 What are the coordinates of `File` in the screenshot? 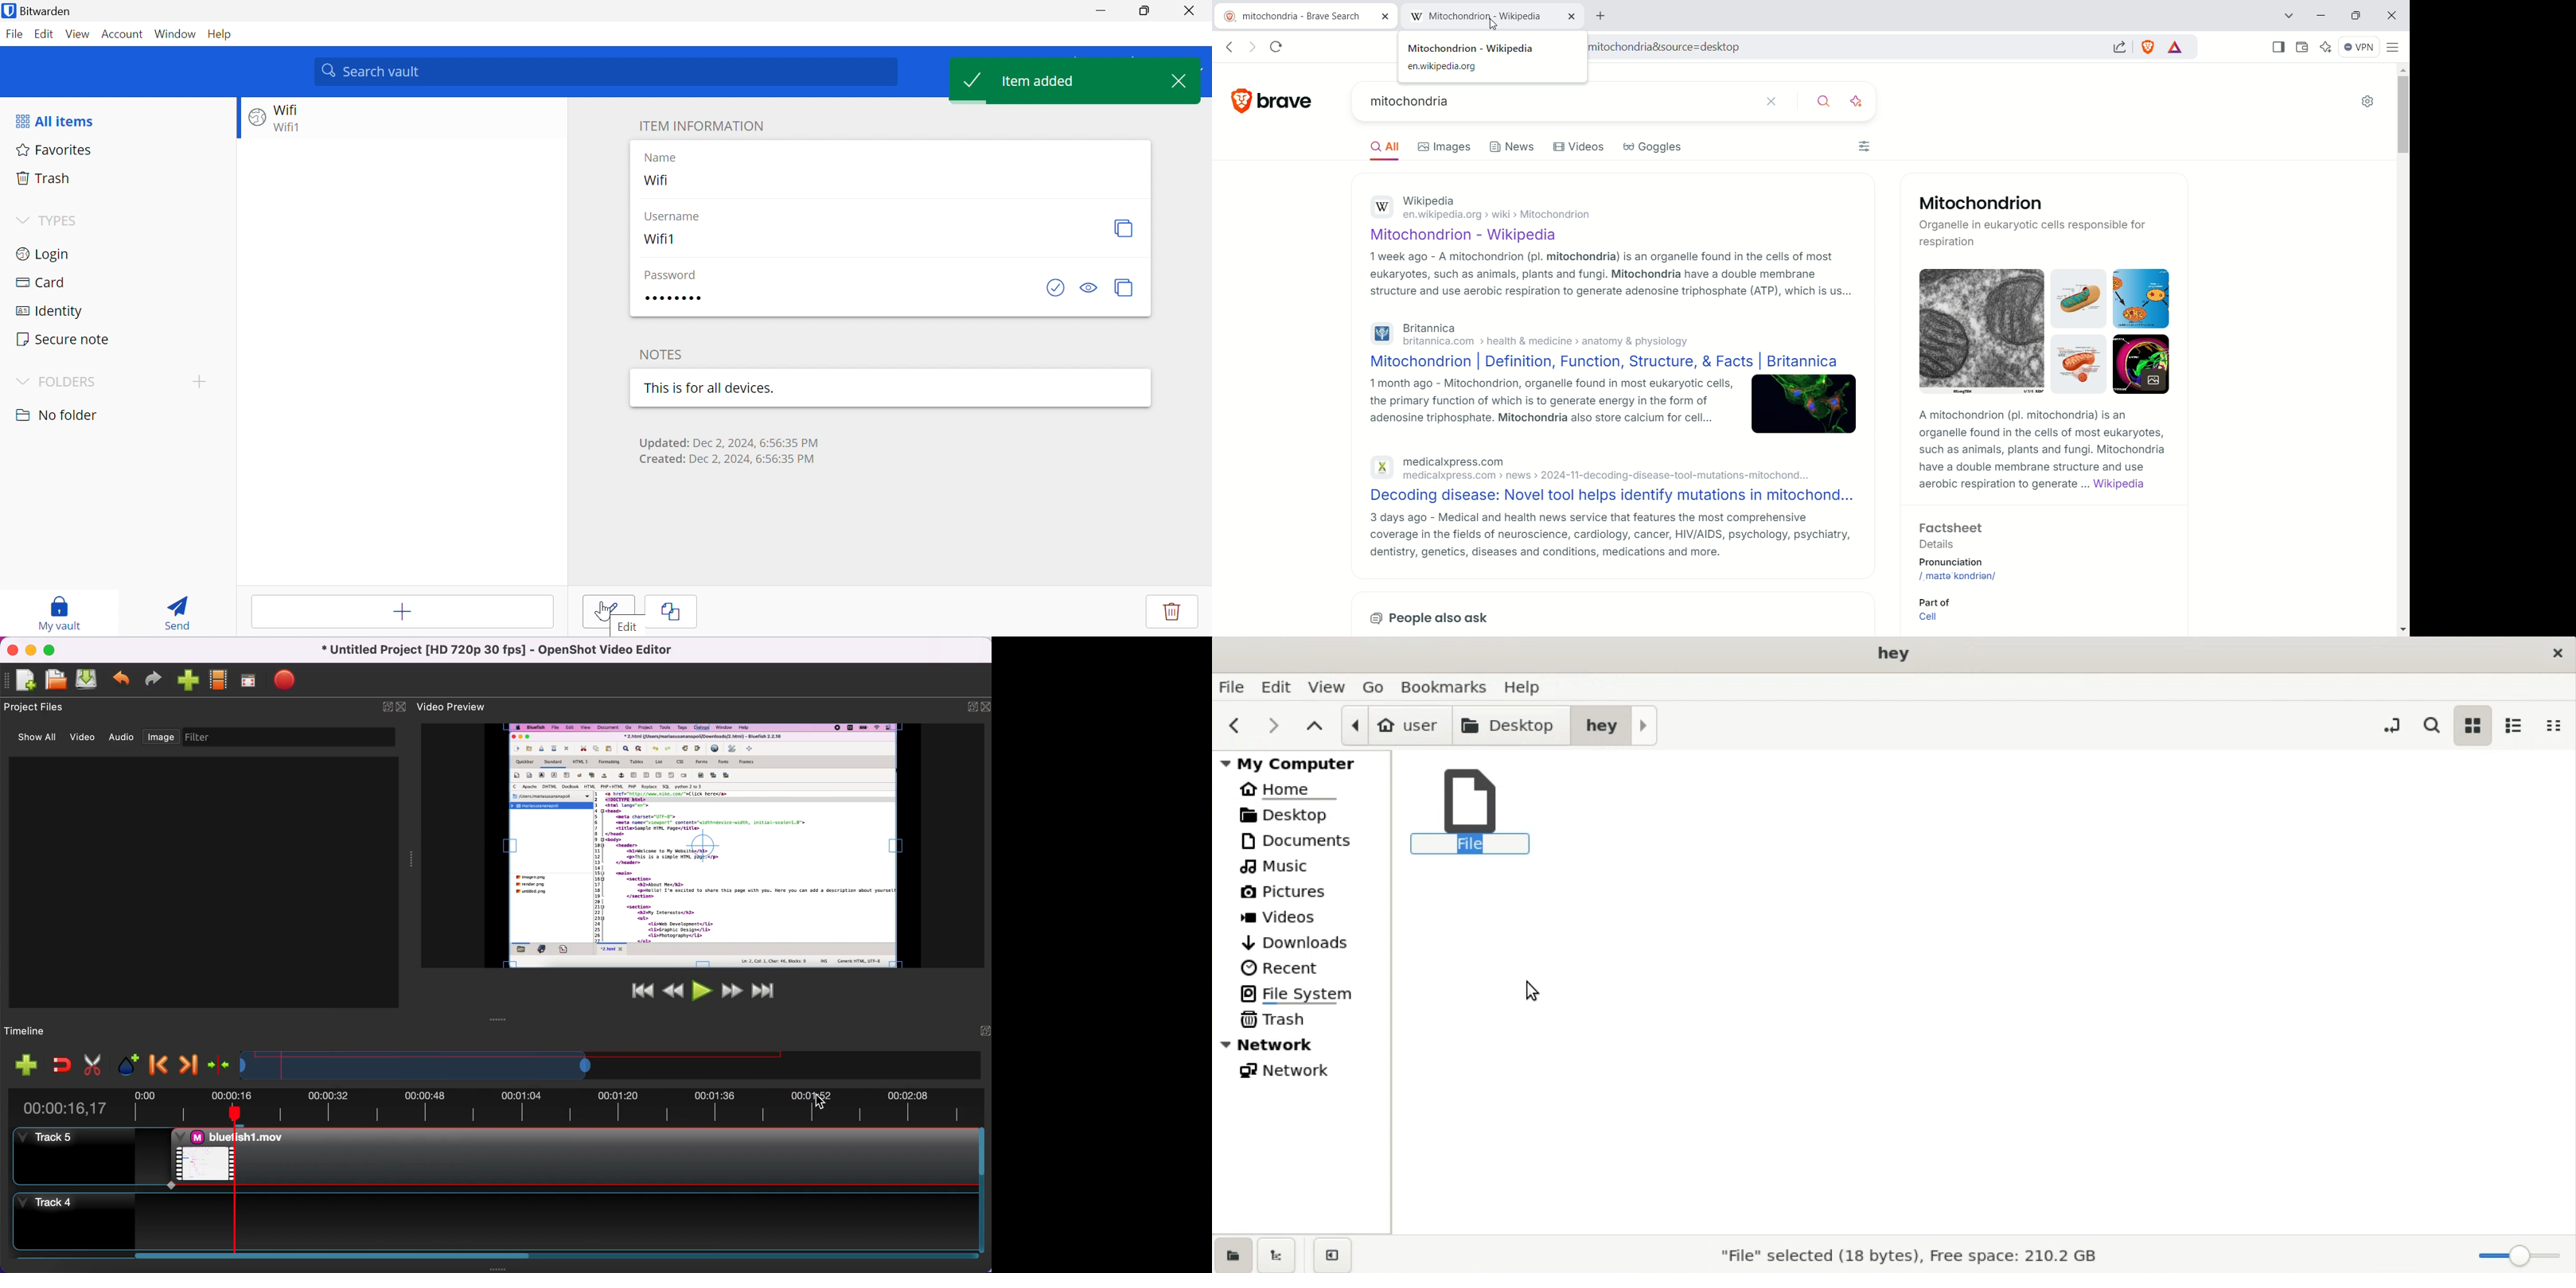 It's located at (14, 33).